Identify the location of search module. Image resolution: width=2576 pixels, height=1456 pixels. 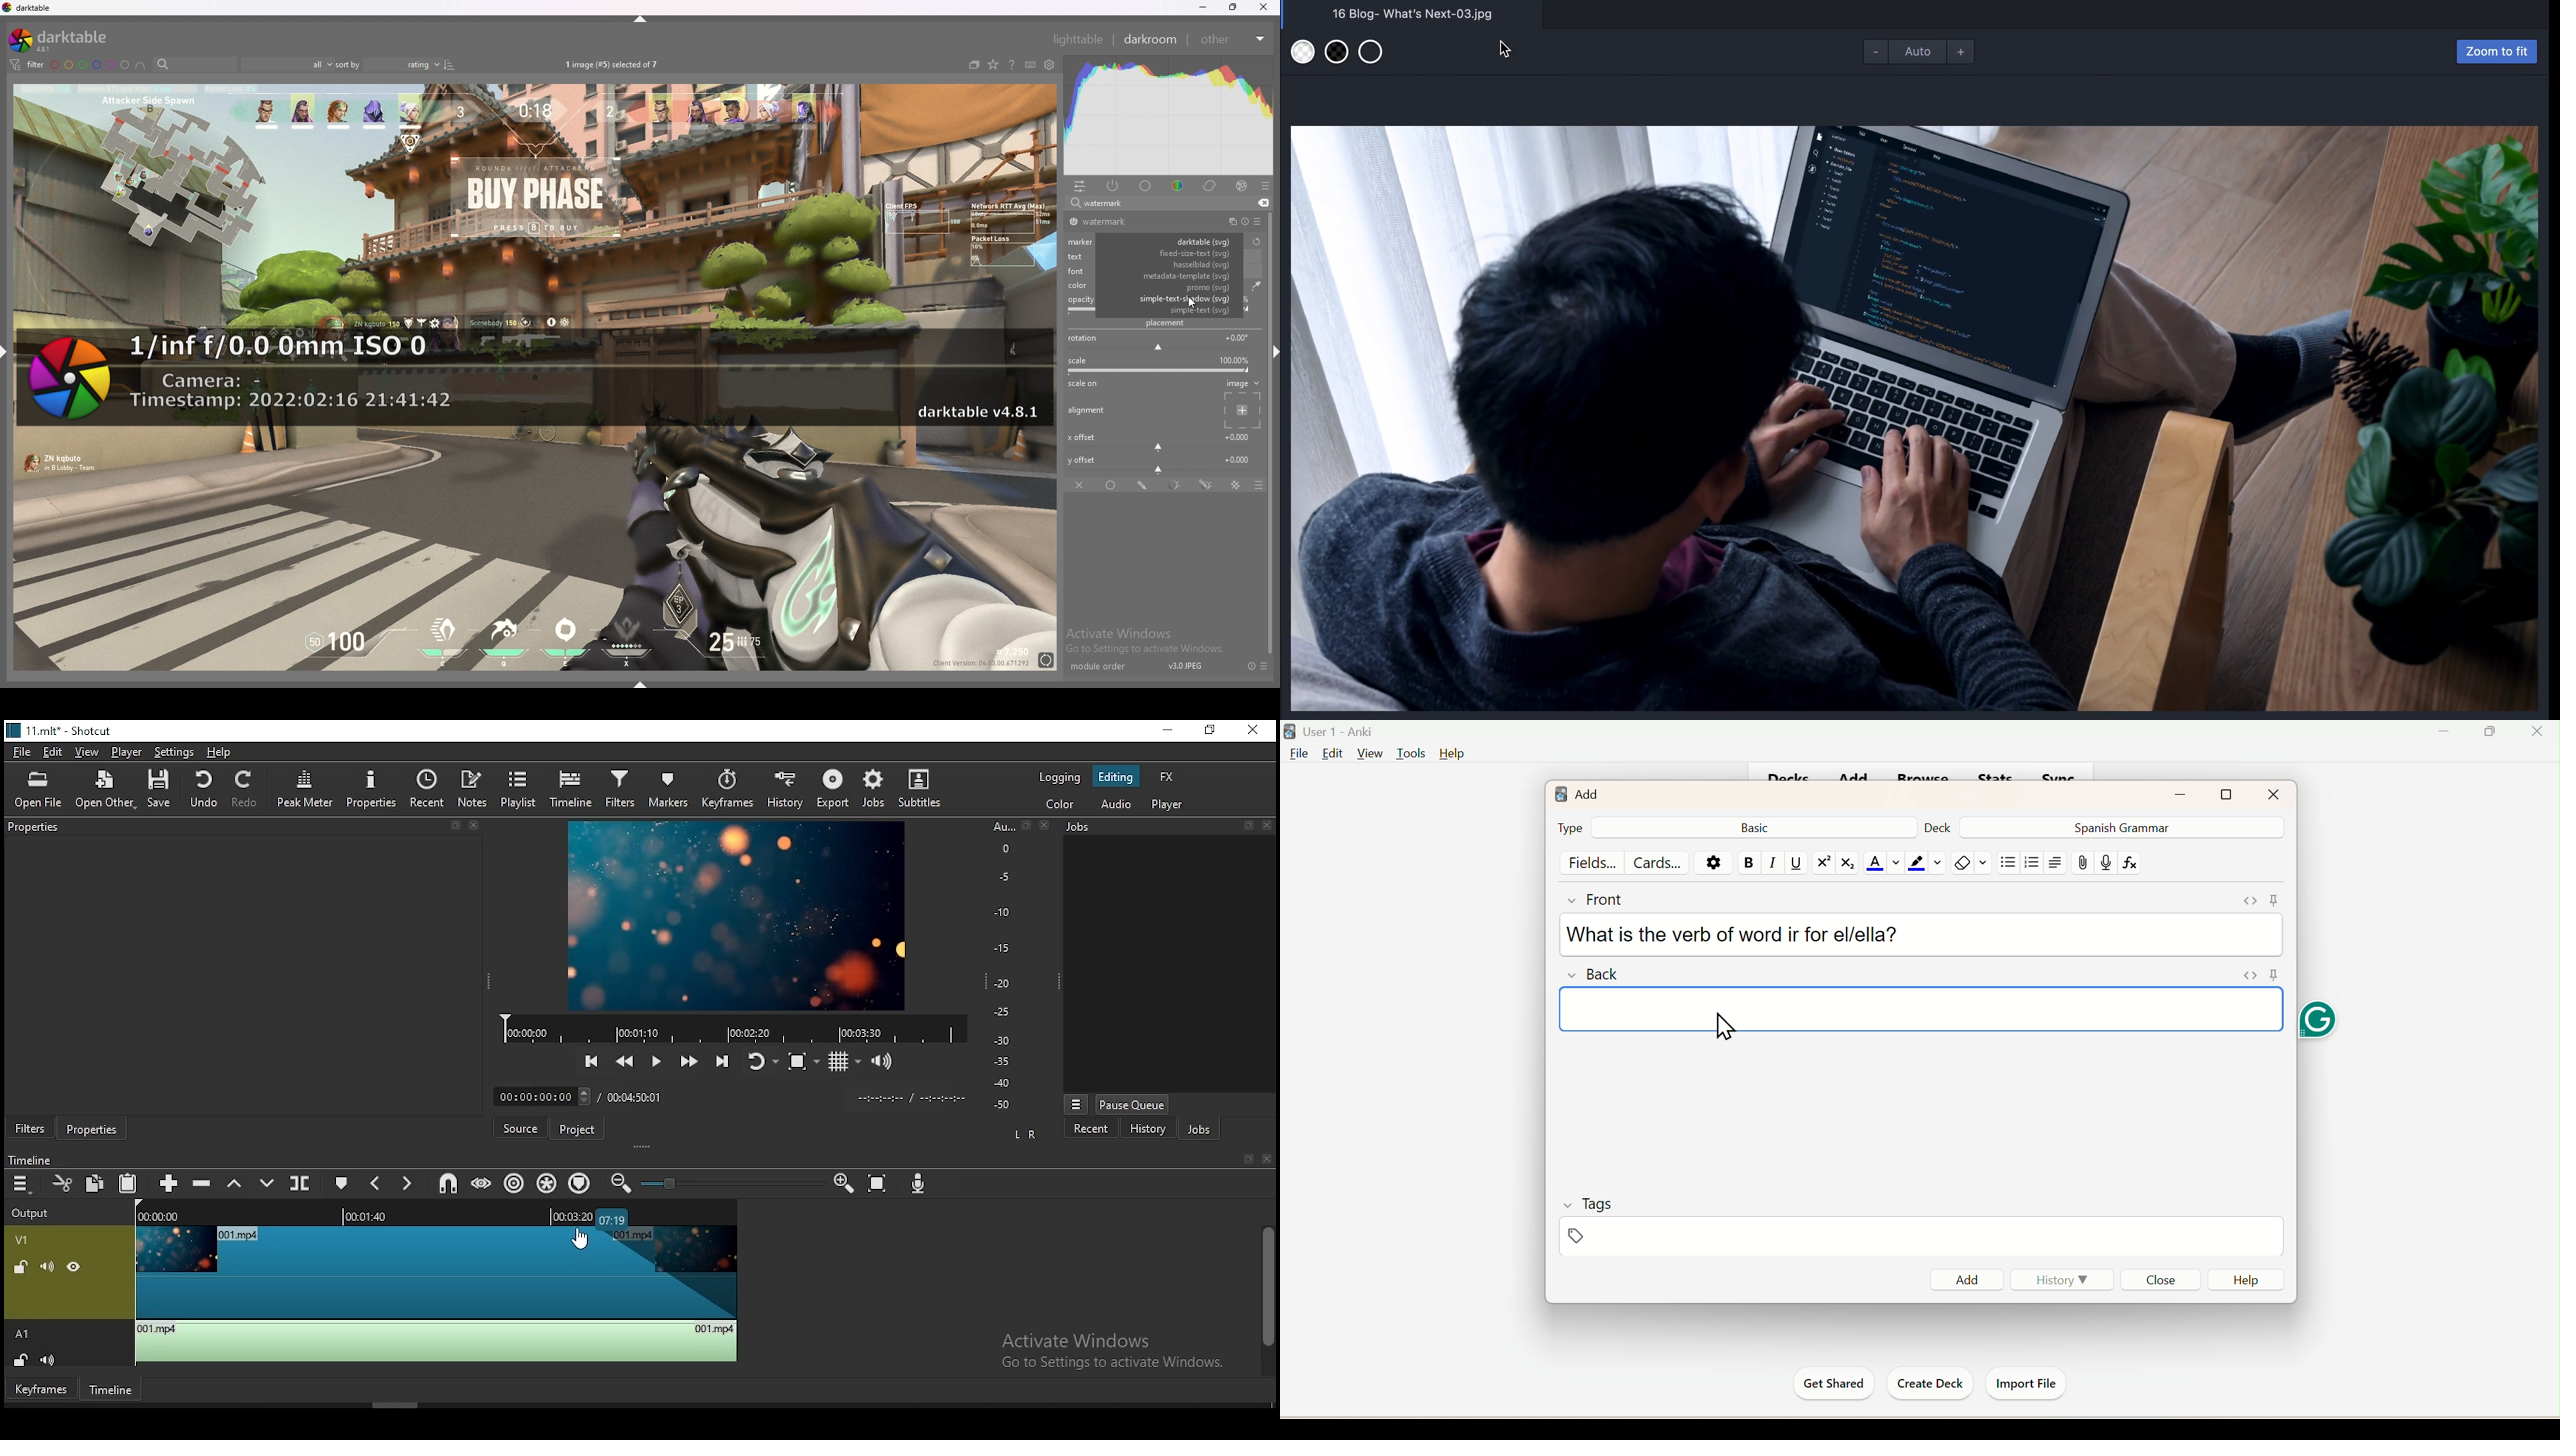
(1151, 204).